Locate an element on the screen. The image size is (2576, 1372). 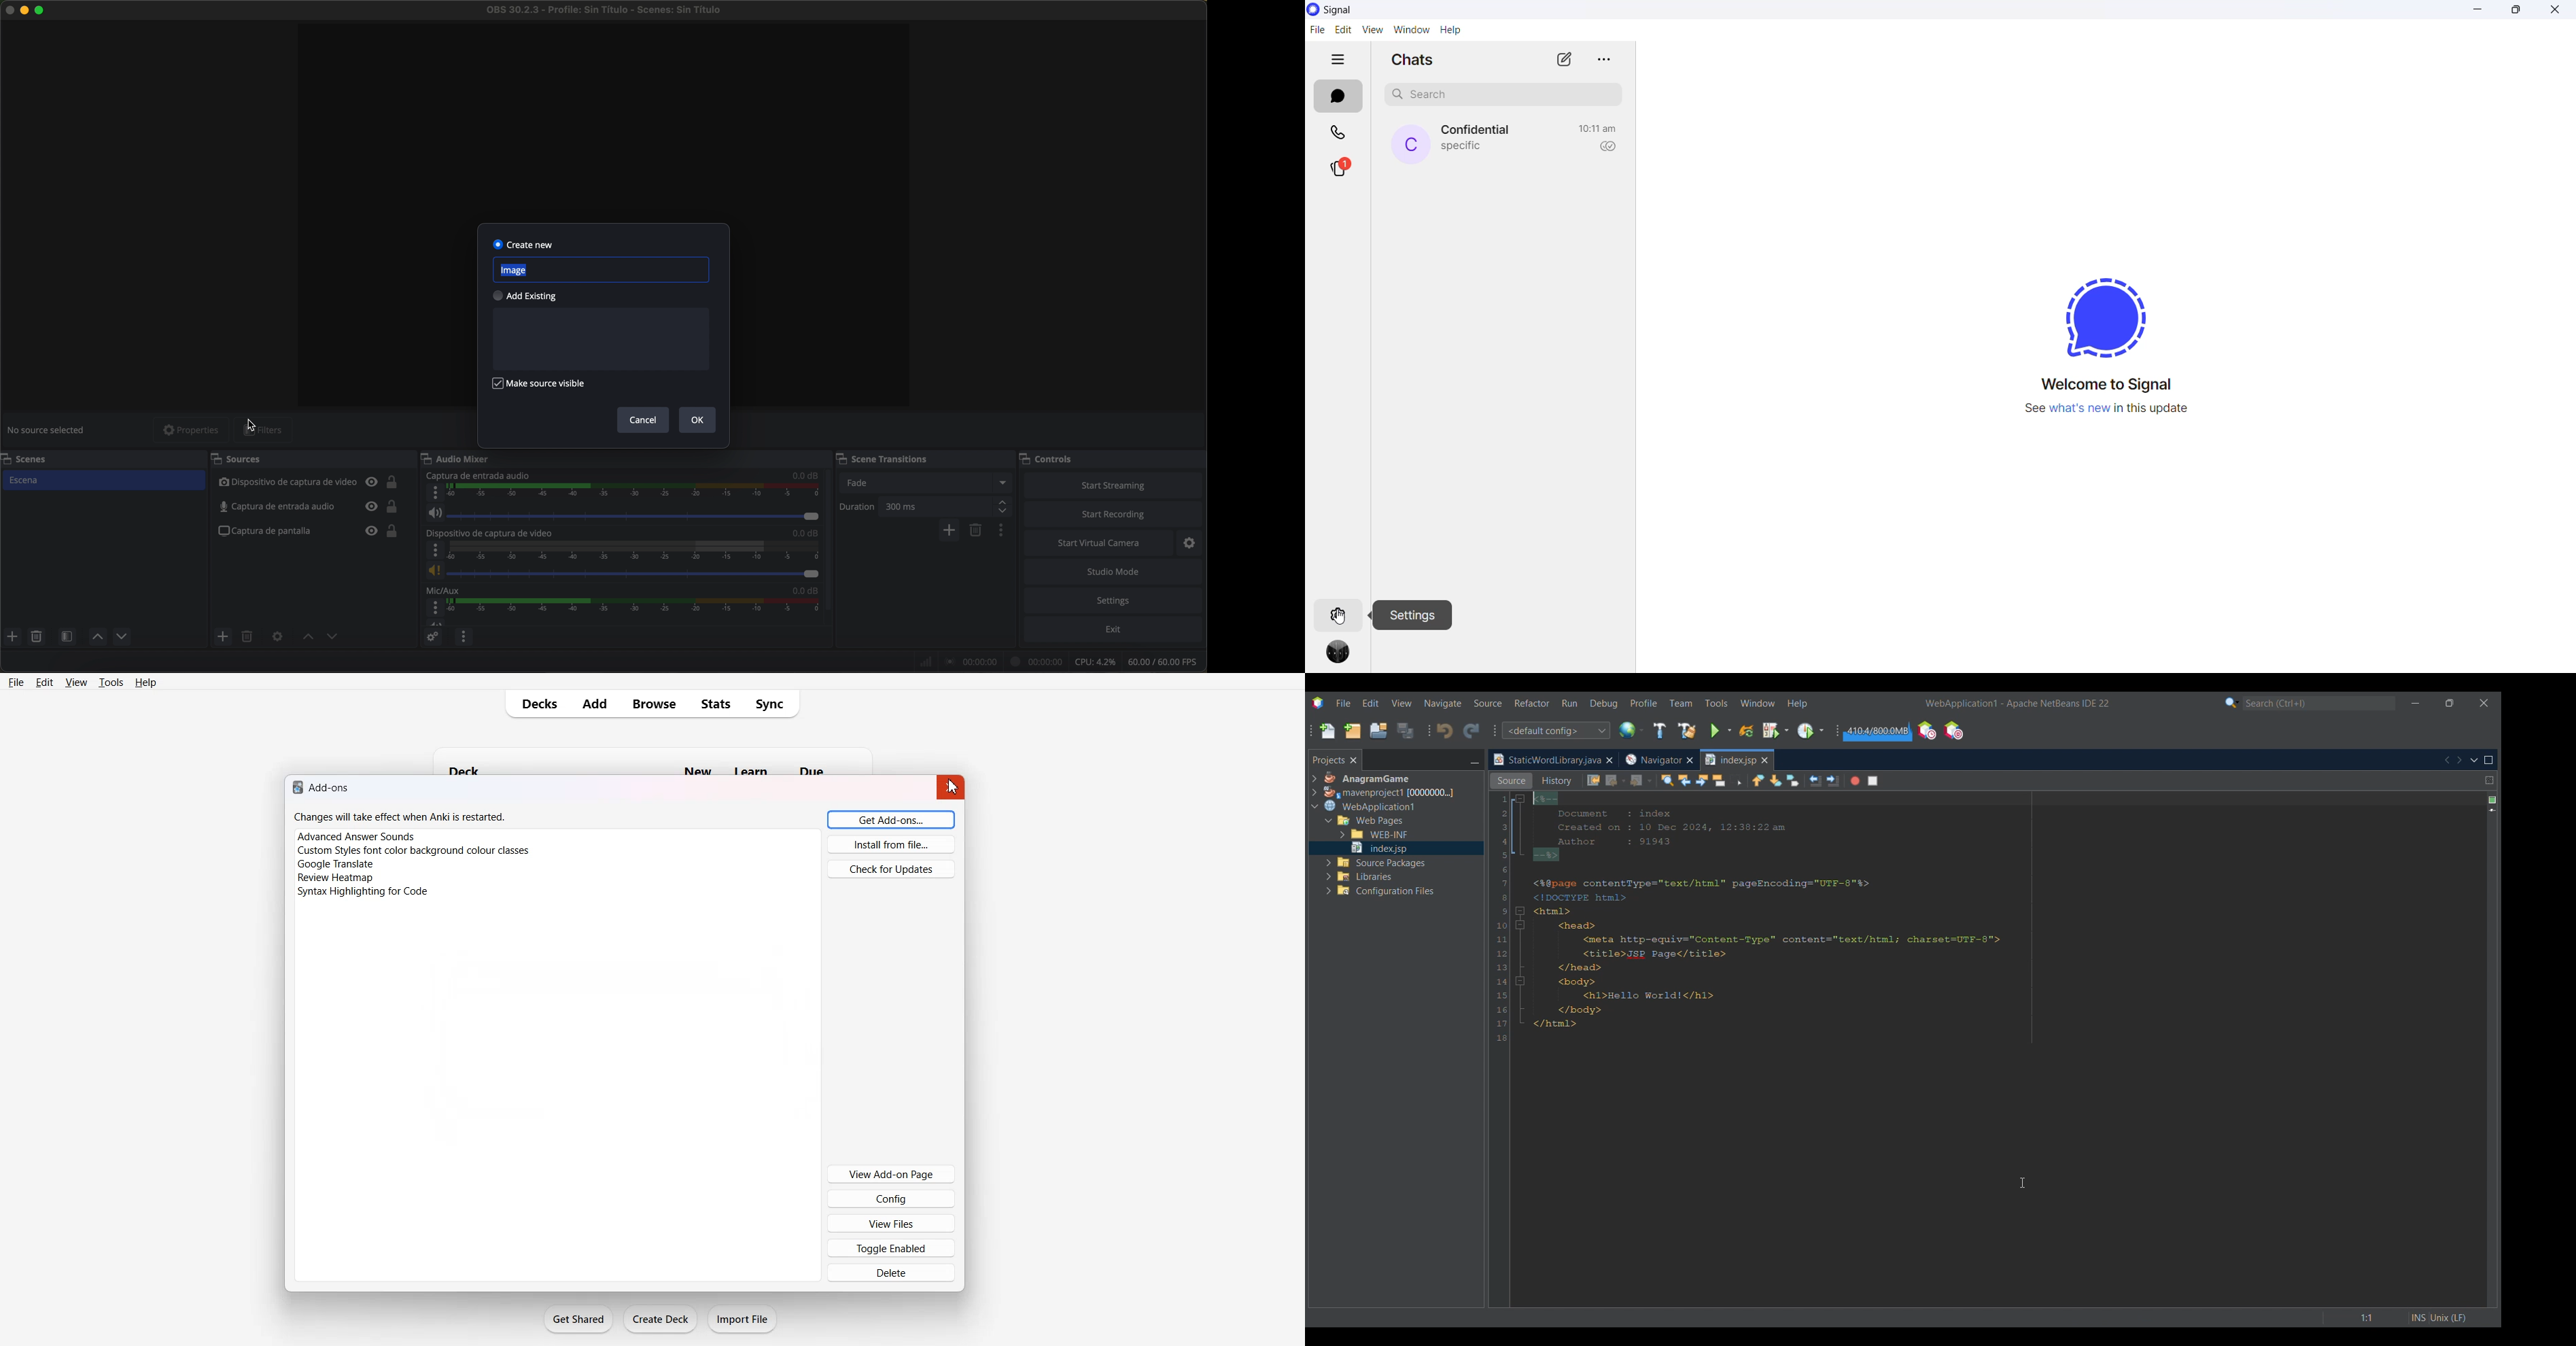
remove selected scene is located at coordinates (36, 637).